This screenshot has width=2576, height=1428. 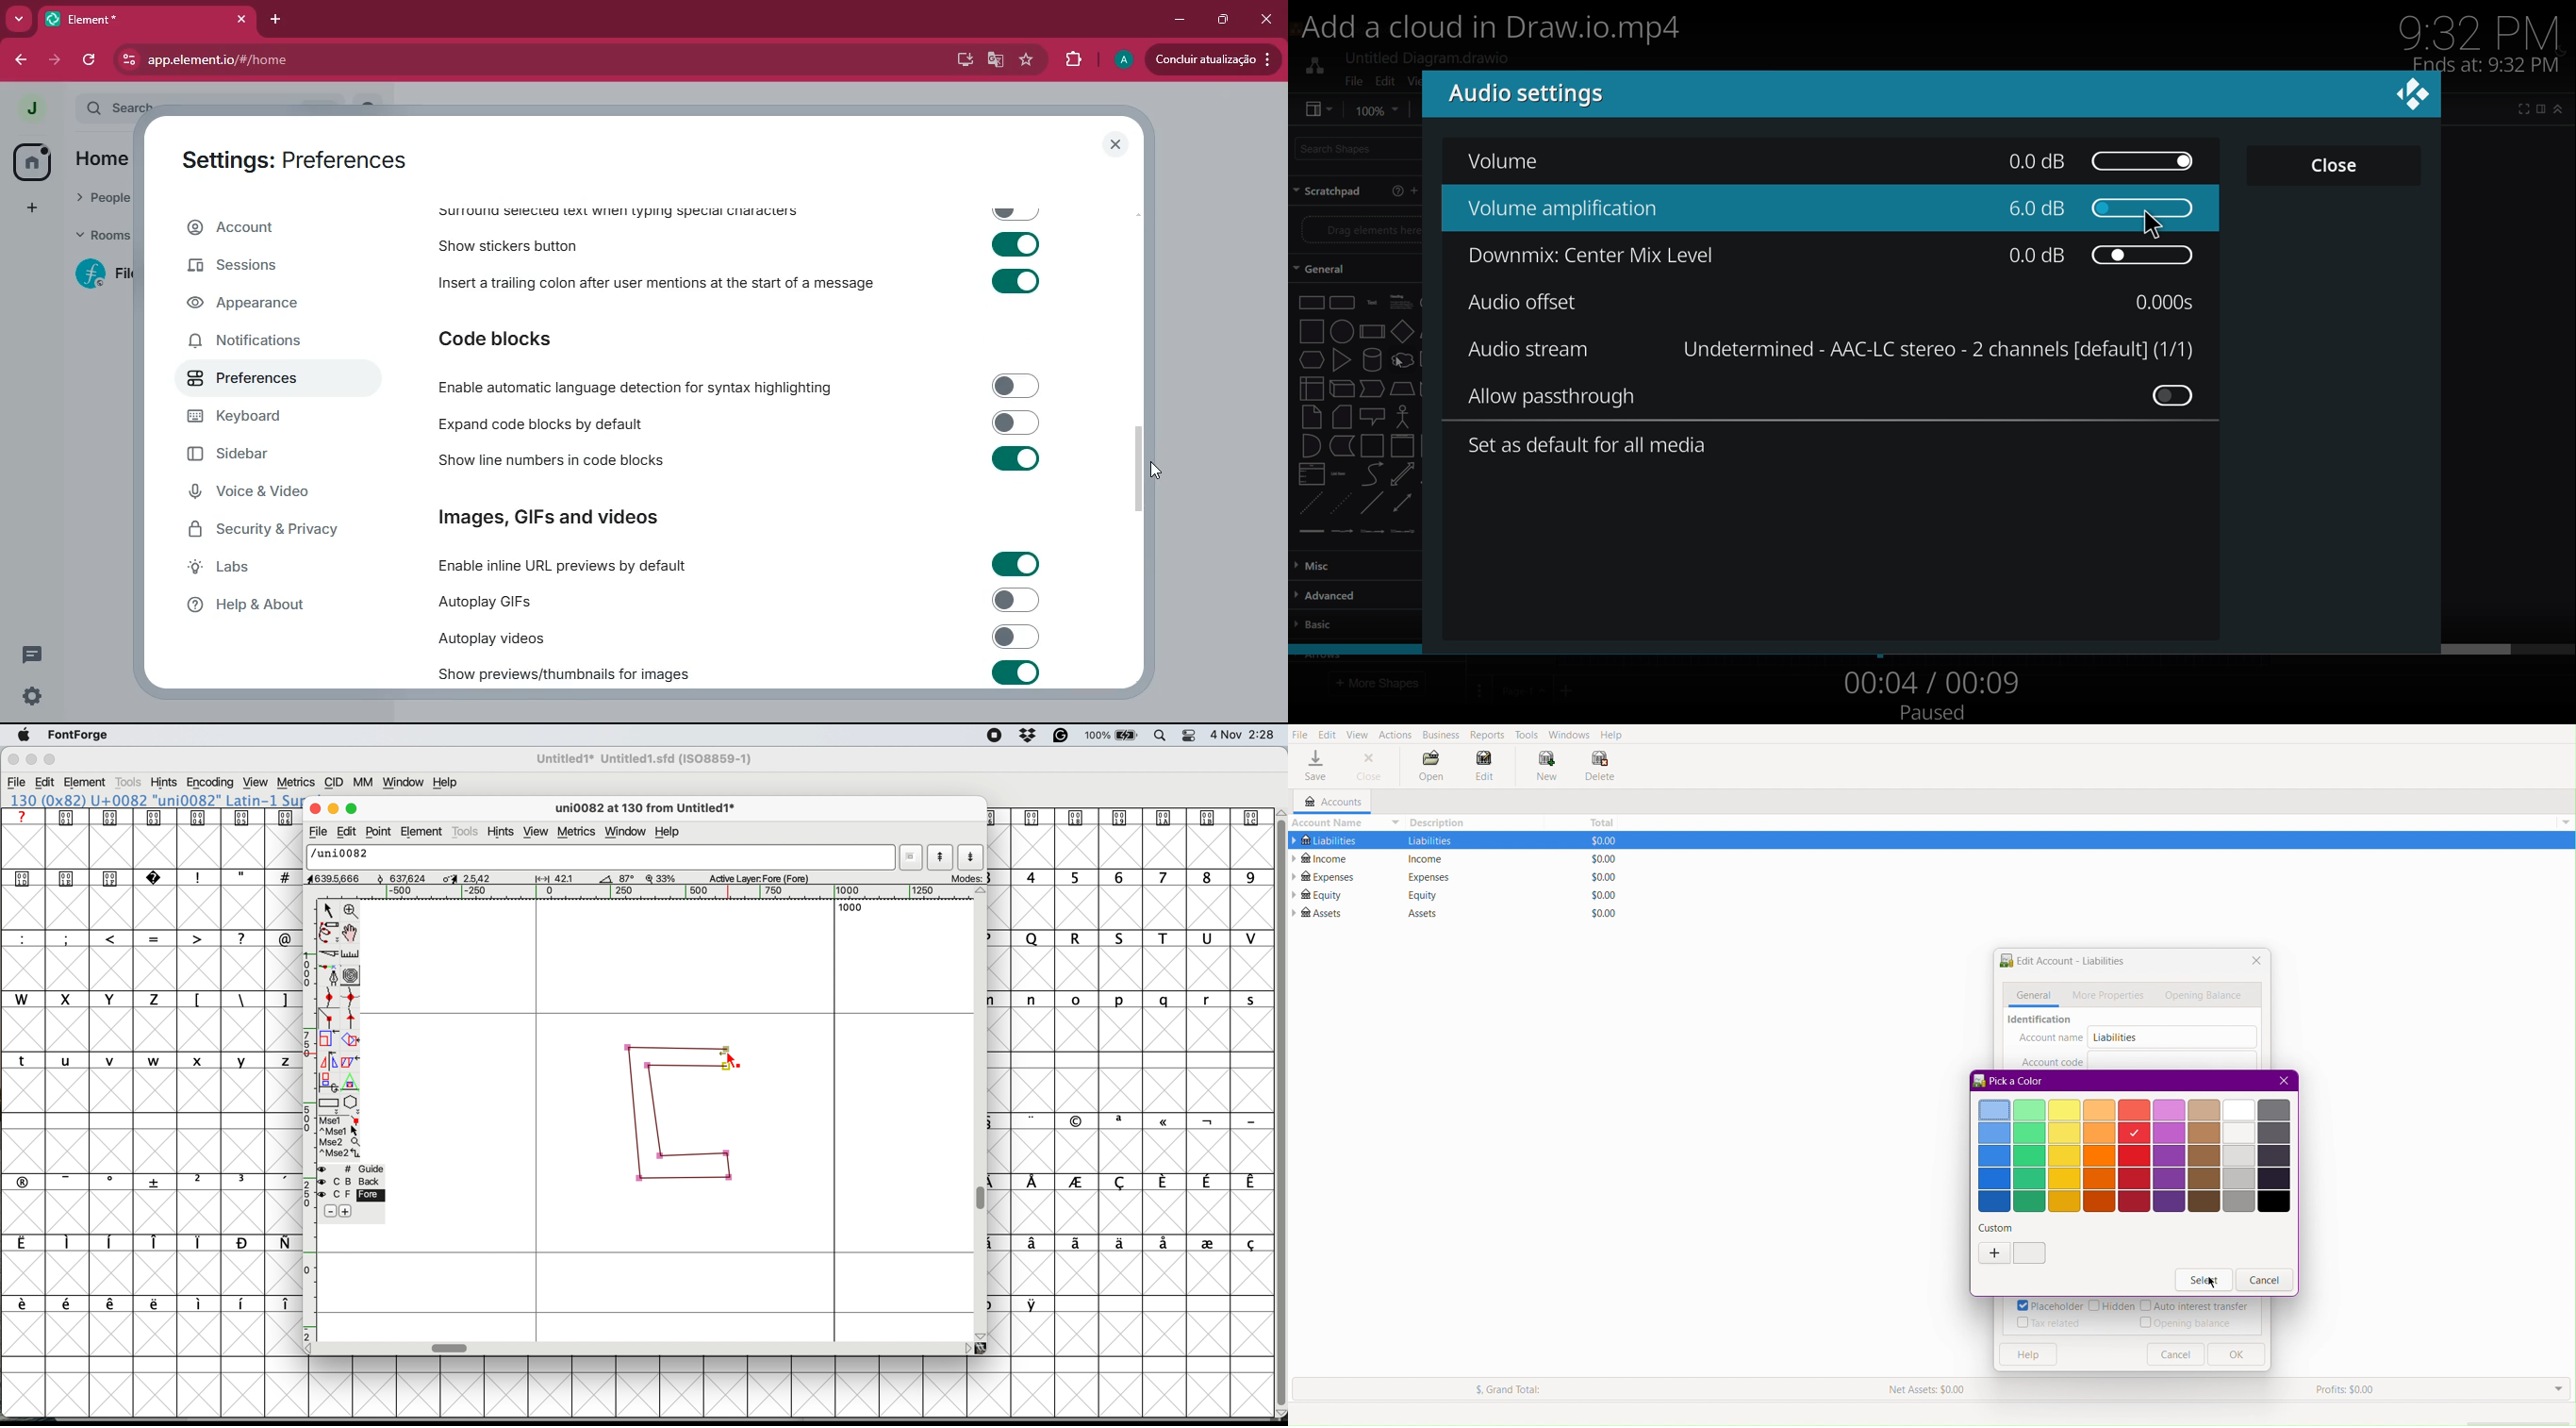 What do you see at coordinates (1432, 768) in the screenshot?
I see `Open` at bounding box center [1432, 768].